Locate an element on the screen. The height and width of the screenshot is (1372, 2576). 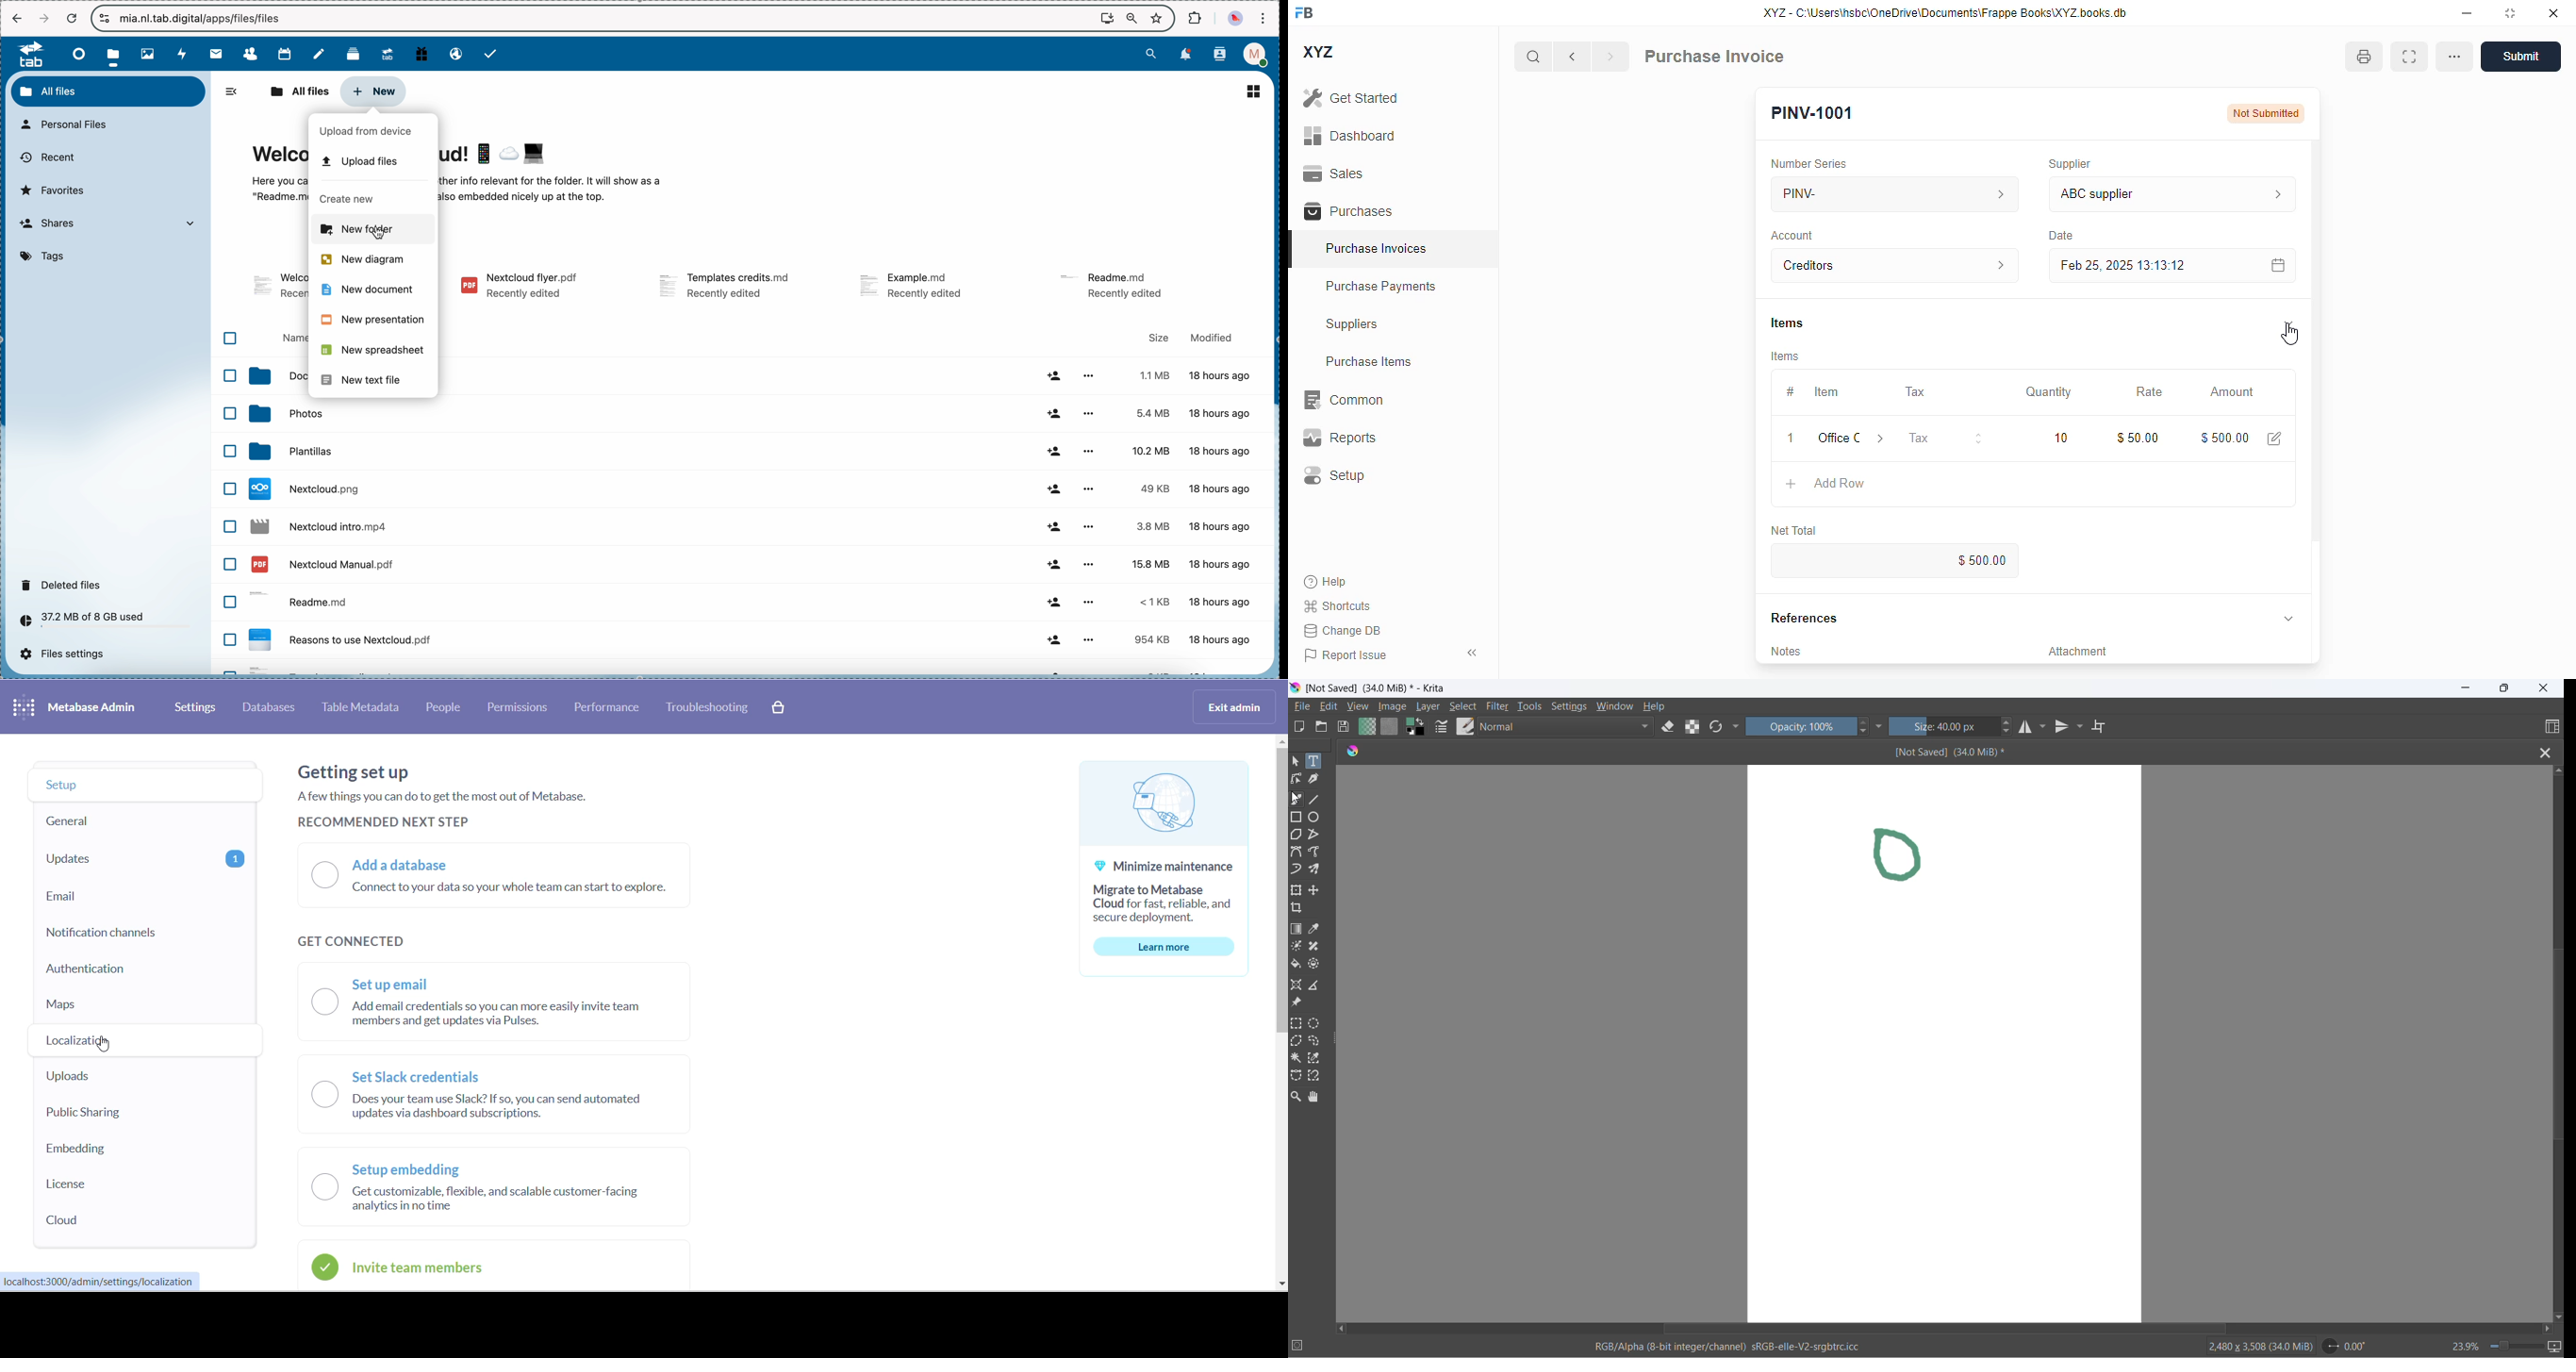
new document is located at coordinates (371, 290).